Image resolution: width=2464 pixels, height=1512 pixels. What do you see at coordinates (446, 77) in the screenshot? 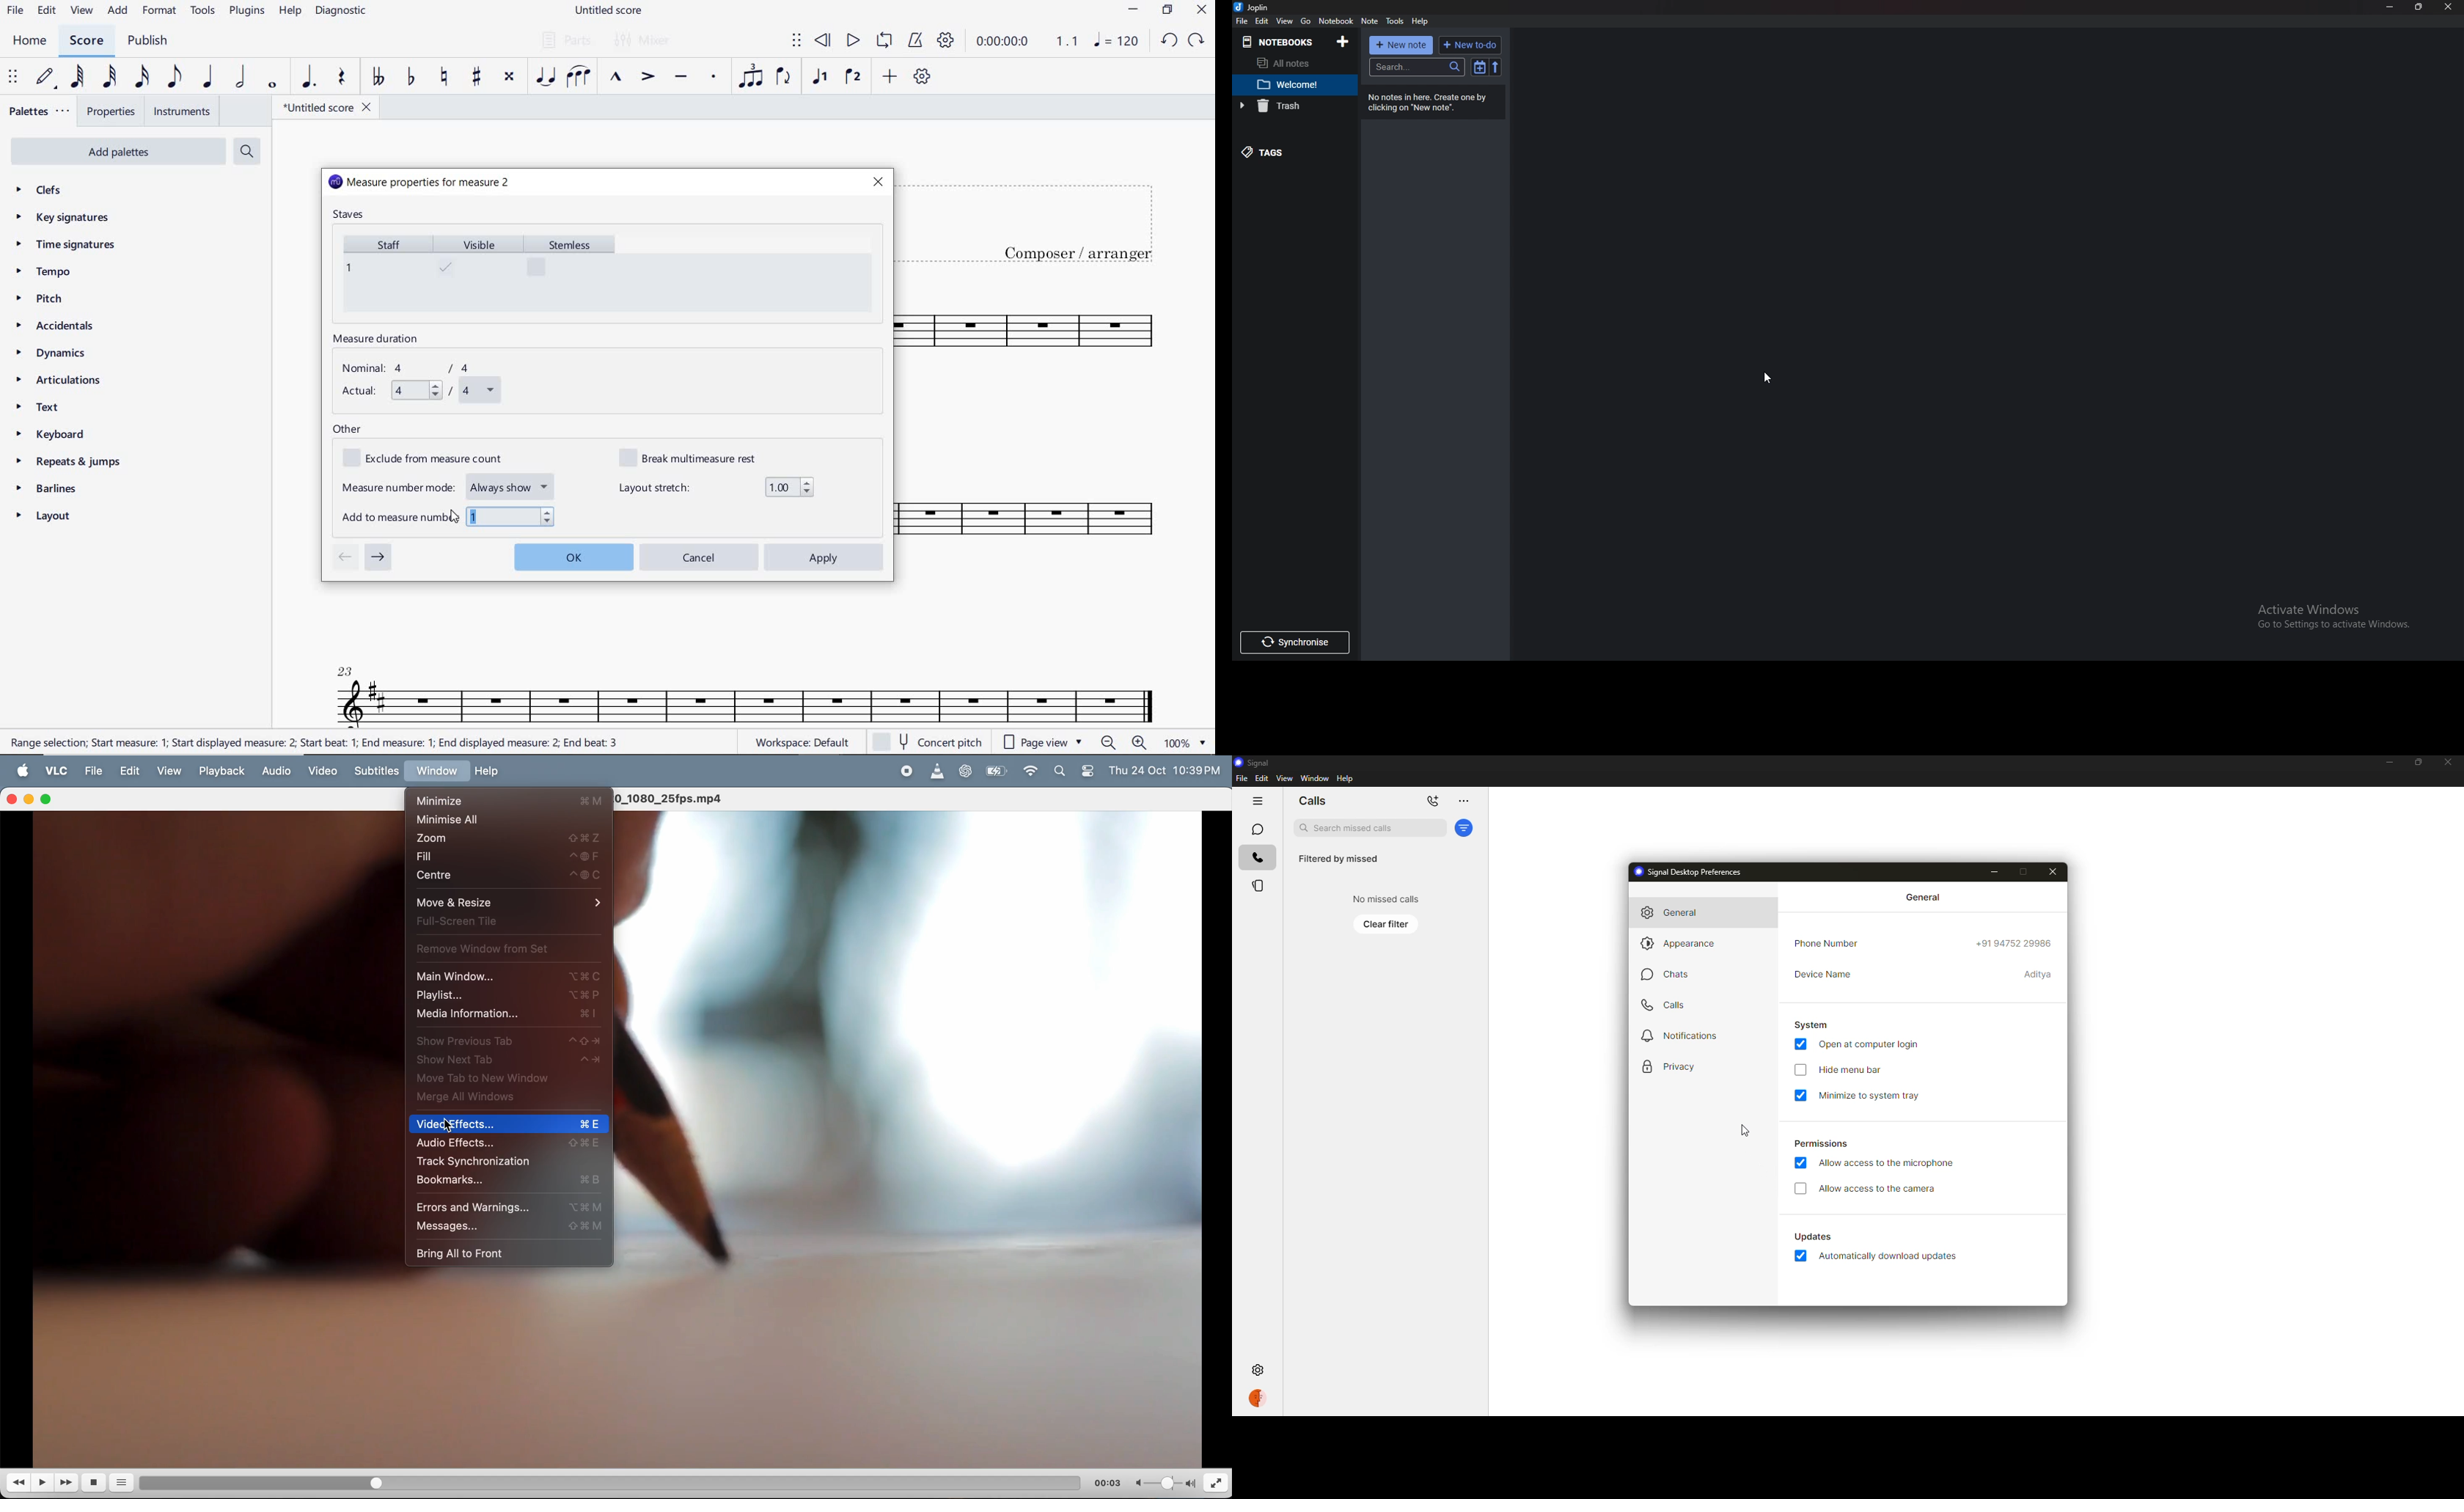
I see `TOGGLE NATURAL` at bounding box center [446, 77].